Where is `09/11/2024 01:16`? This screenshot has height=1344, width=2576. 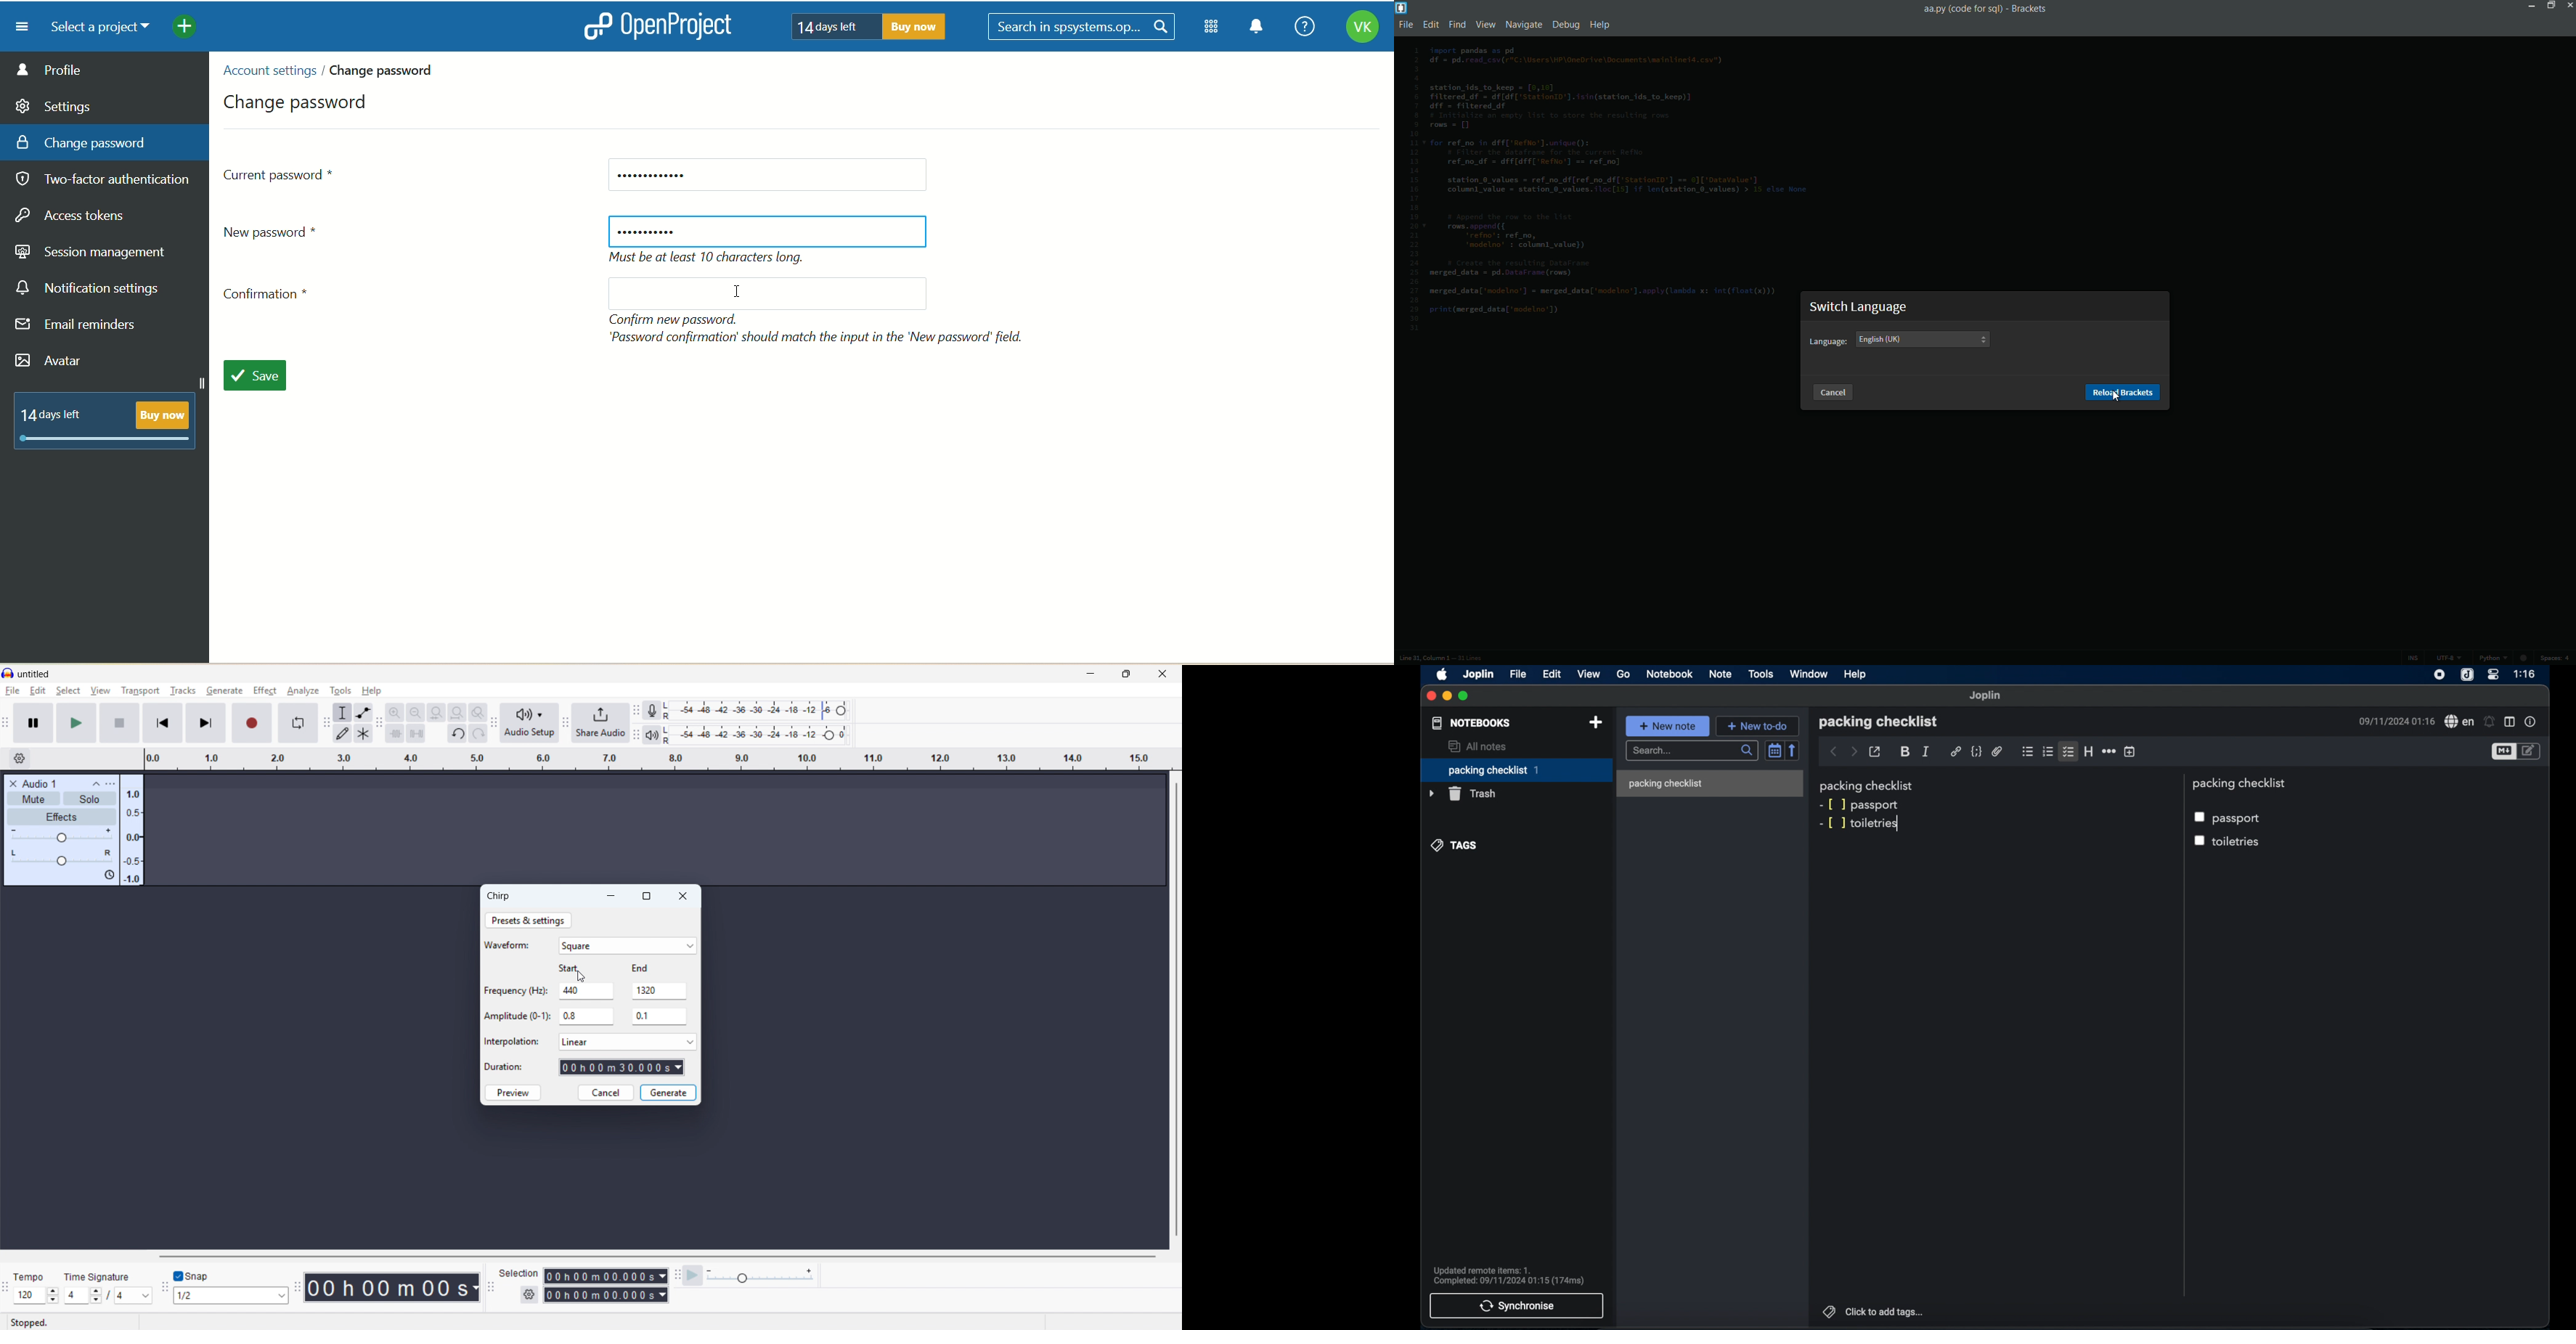 09/11/2024 01:16 is located at coordinates (2395, 722).